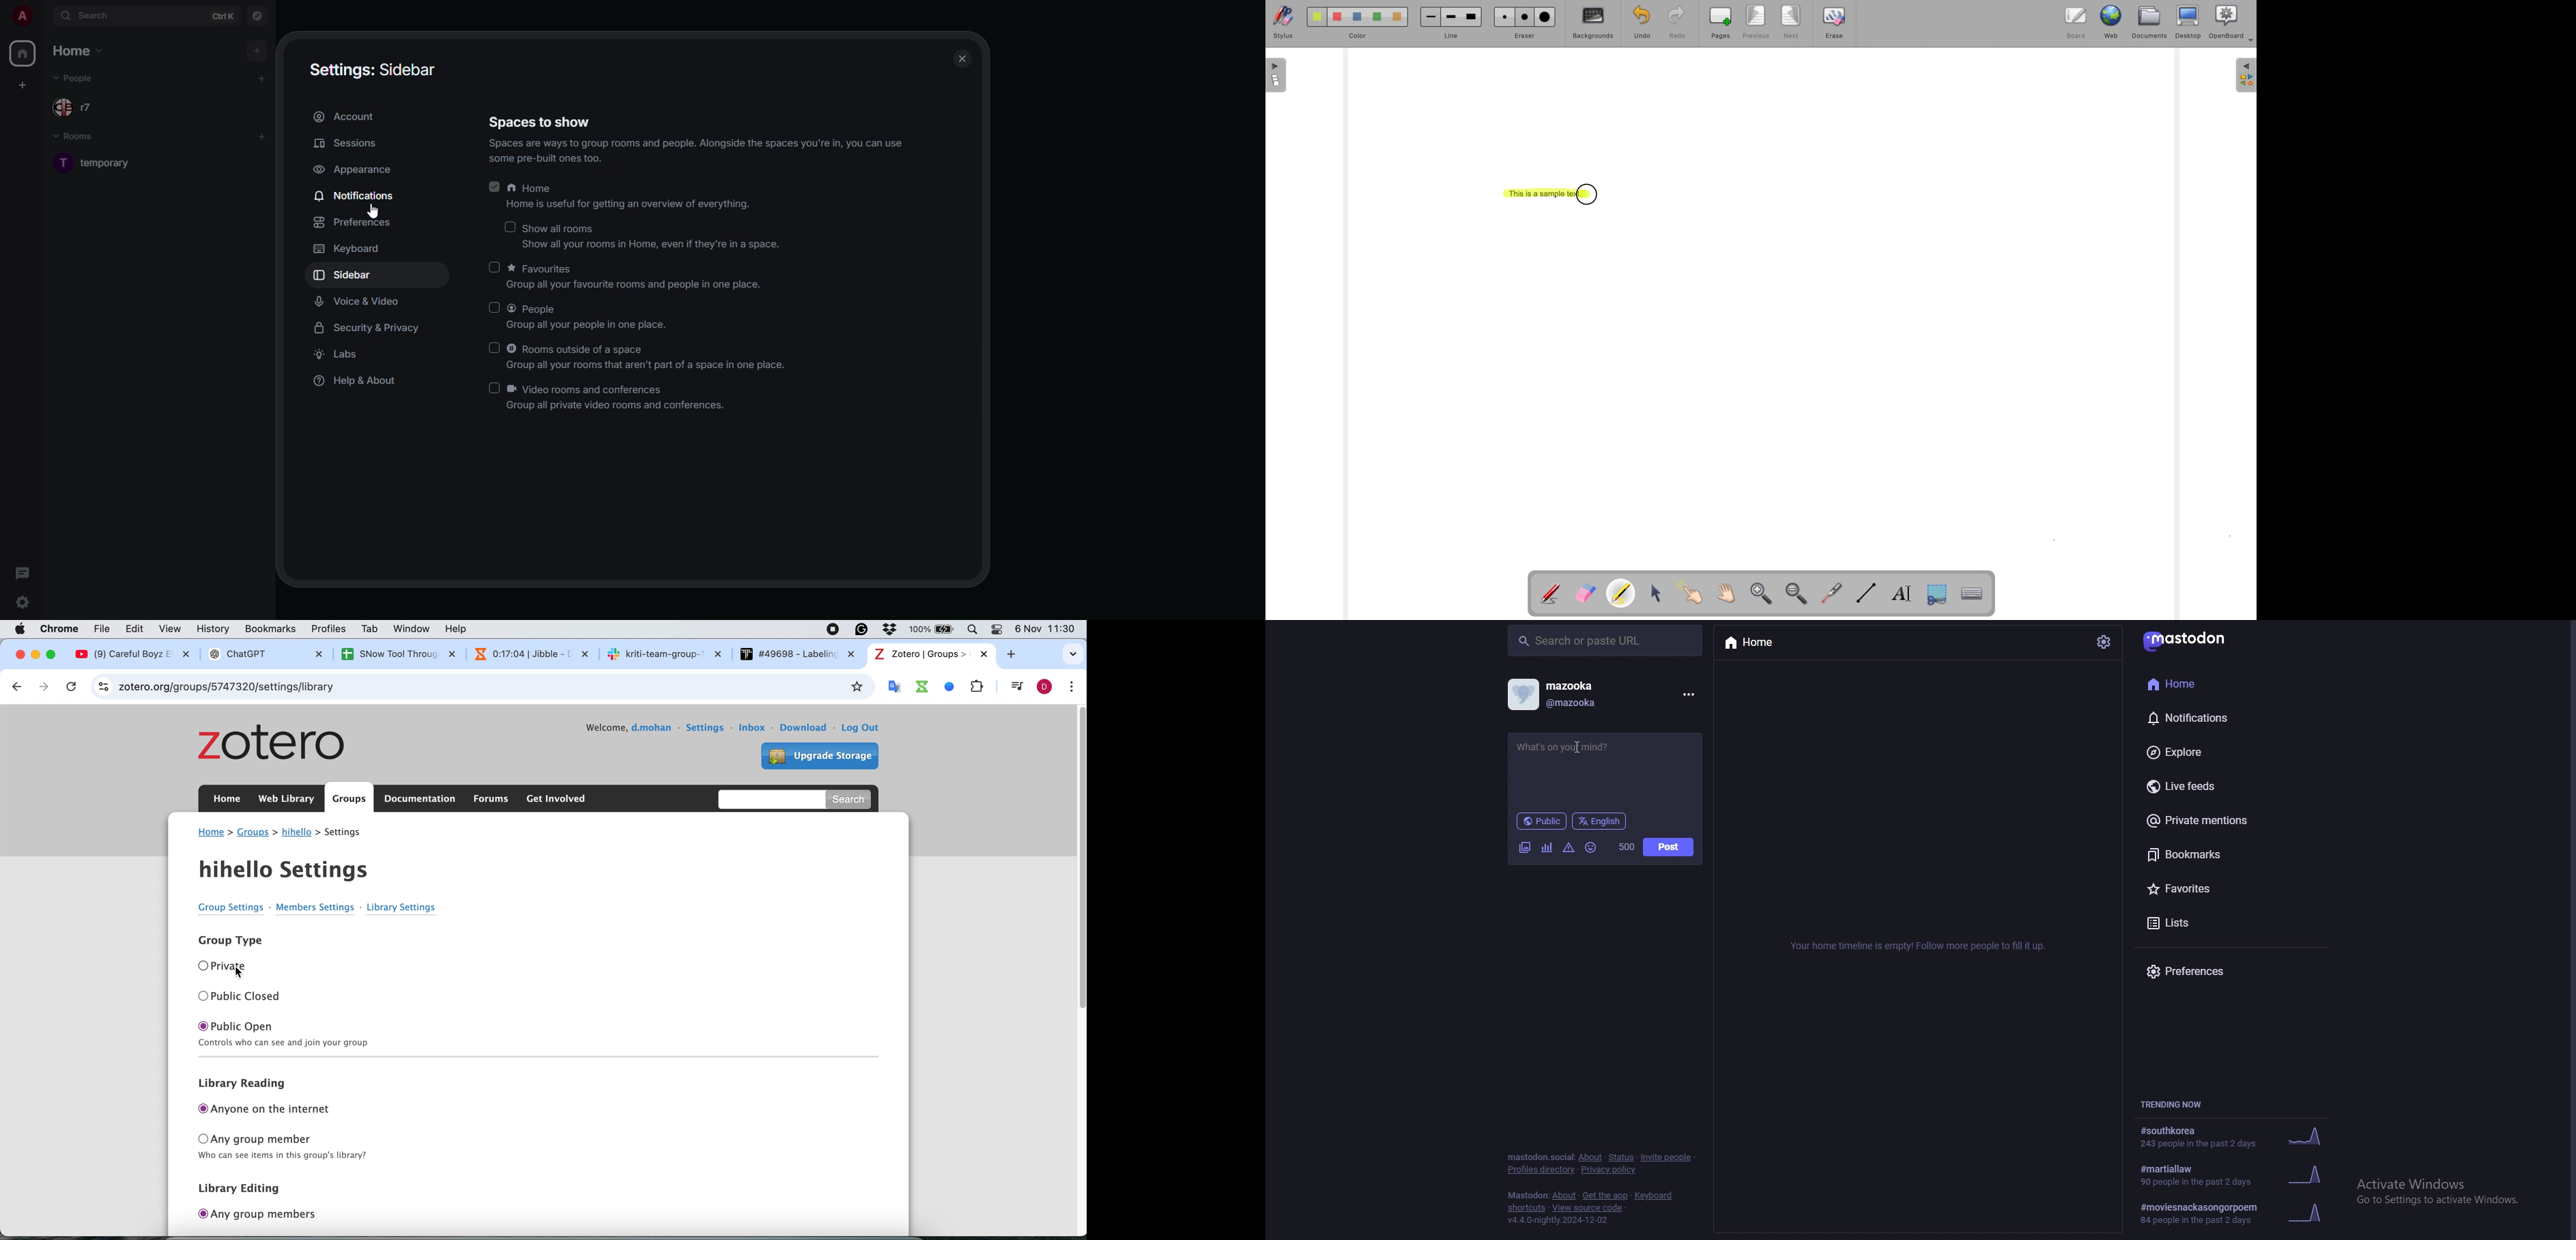  I want to click on add, so click(258, 49).